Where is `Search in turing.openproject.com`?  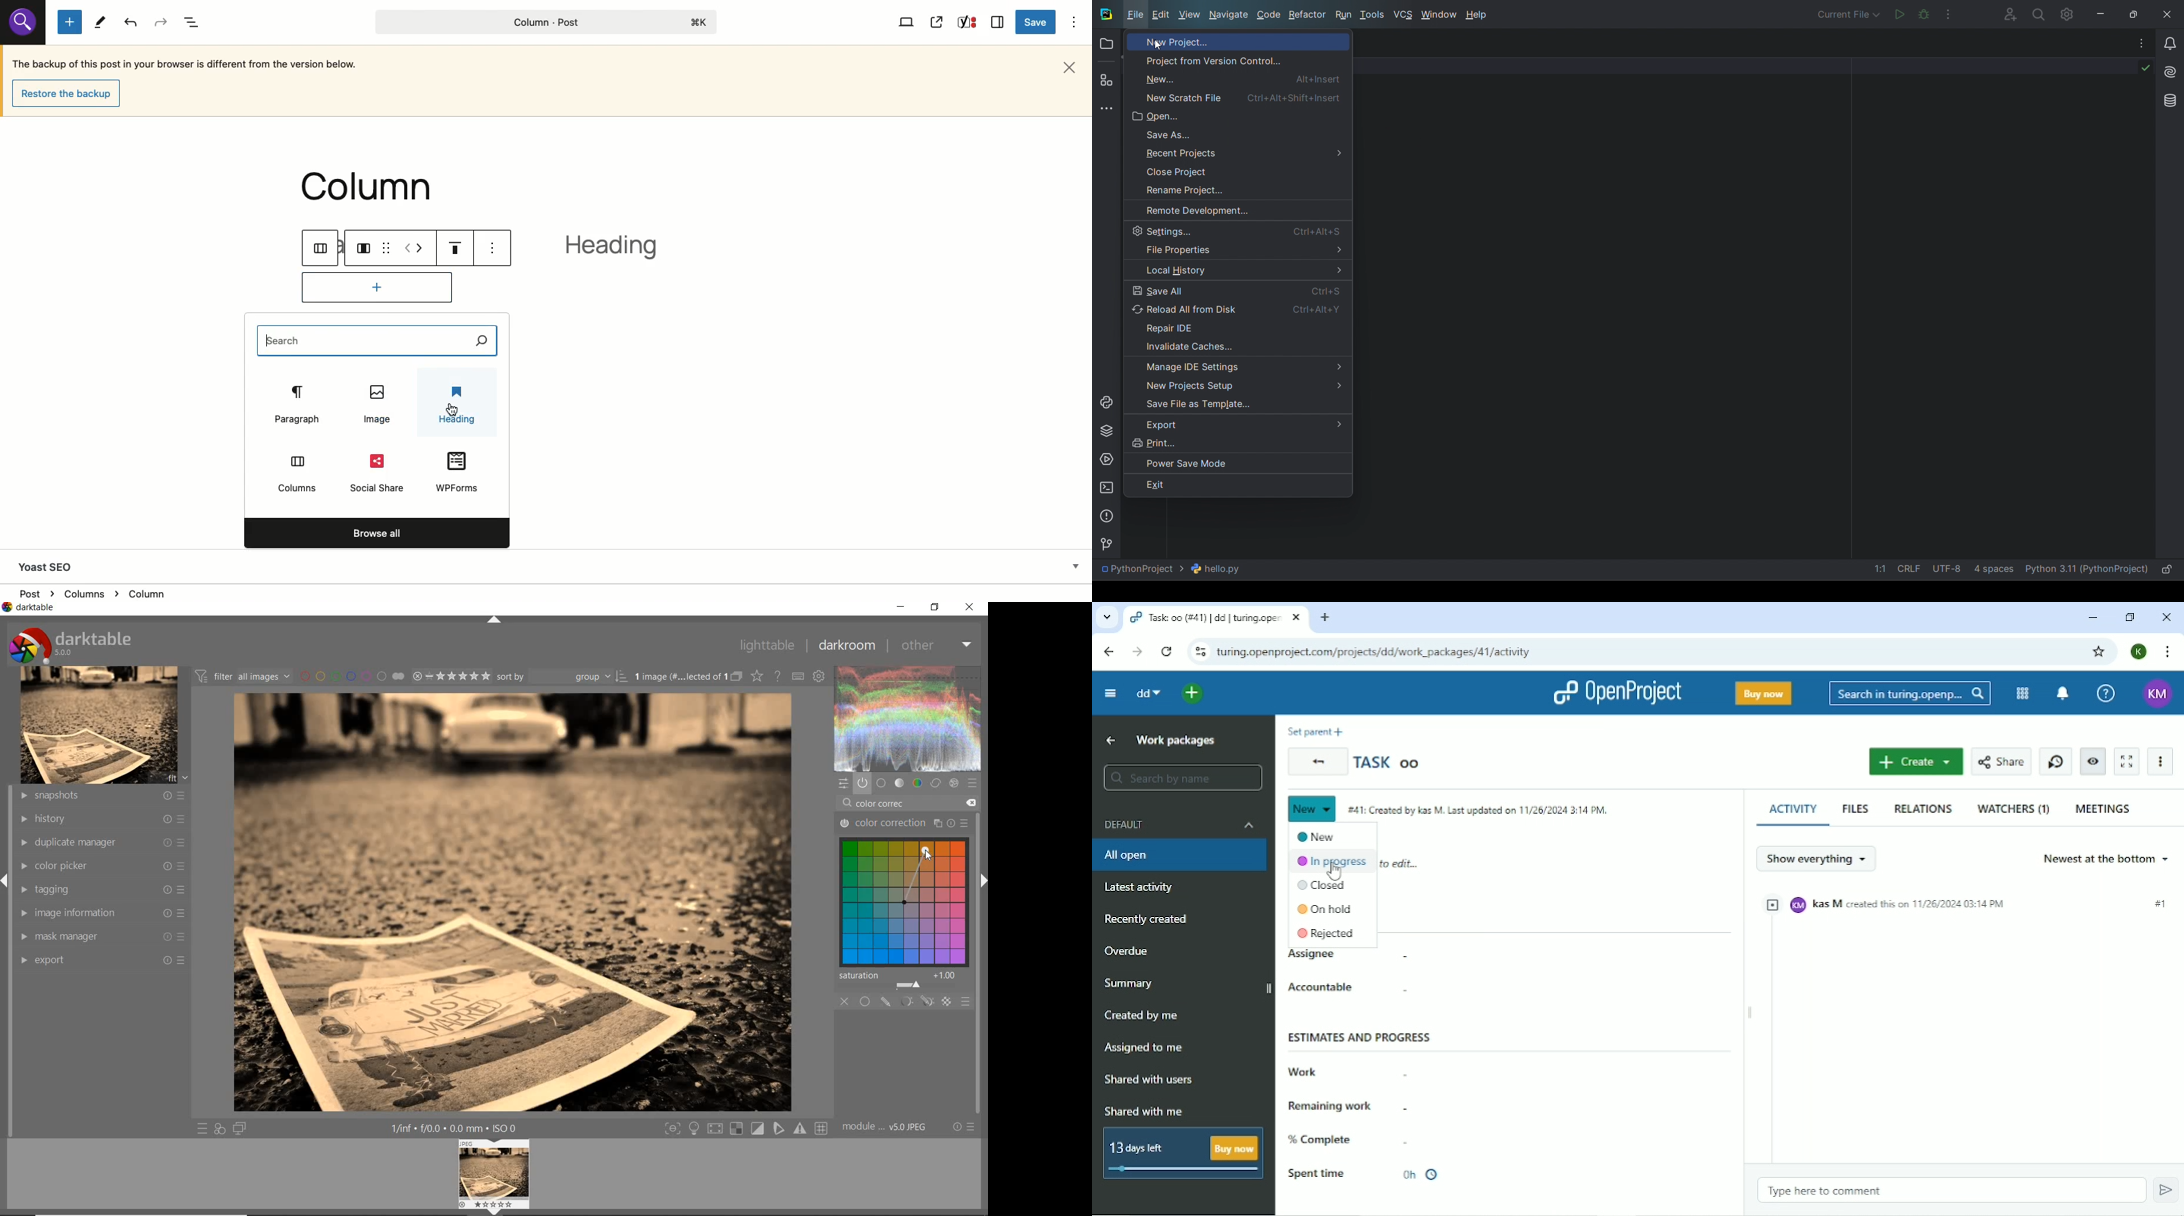
Search in turing.openproject.com is located at coordinates (1908, 693).